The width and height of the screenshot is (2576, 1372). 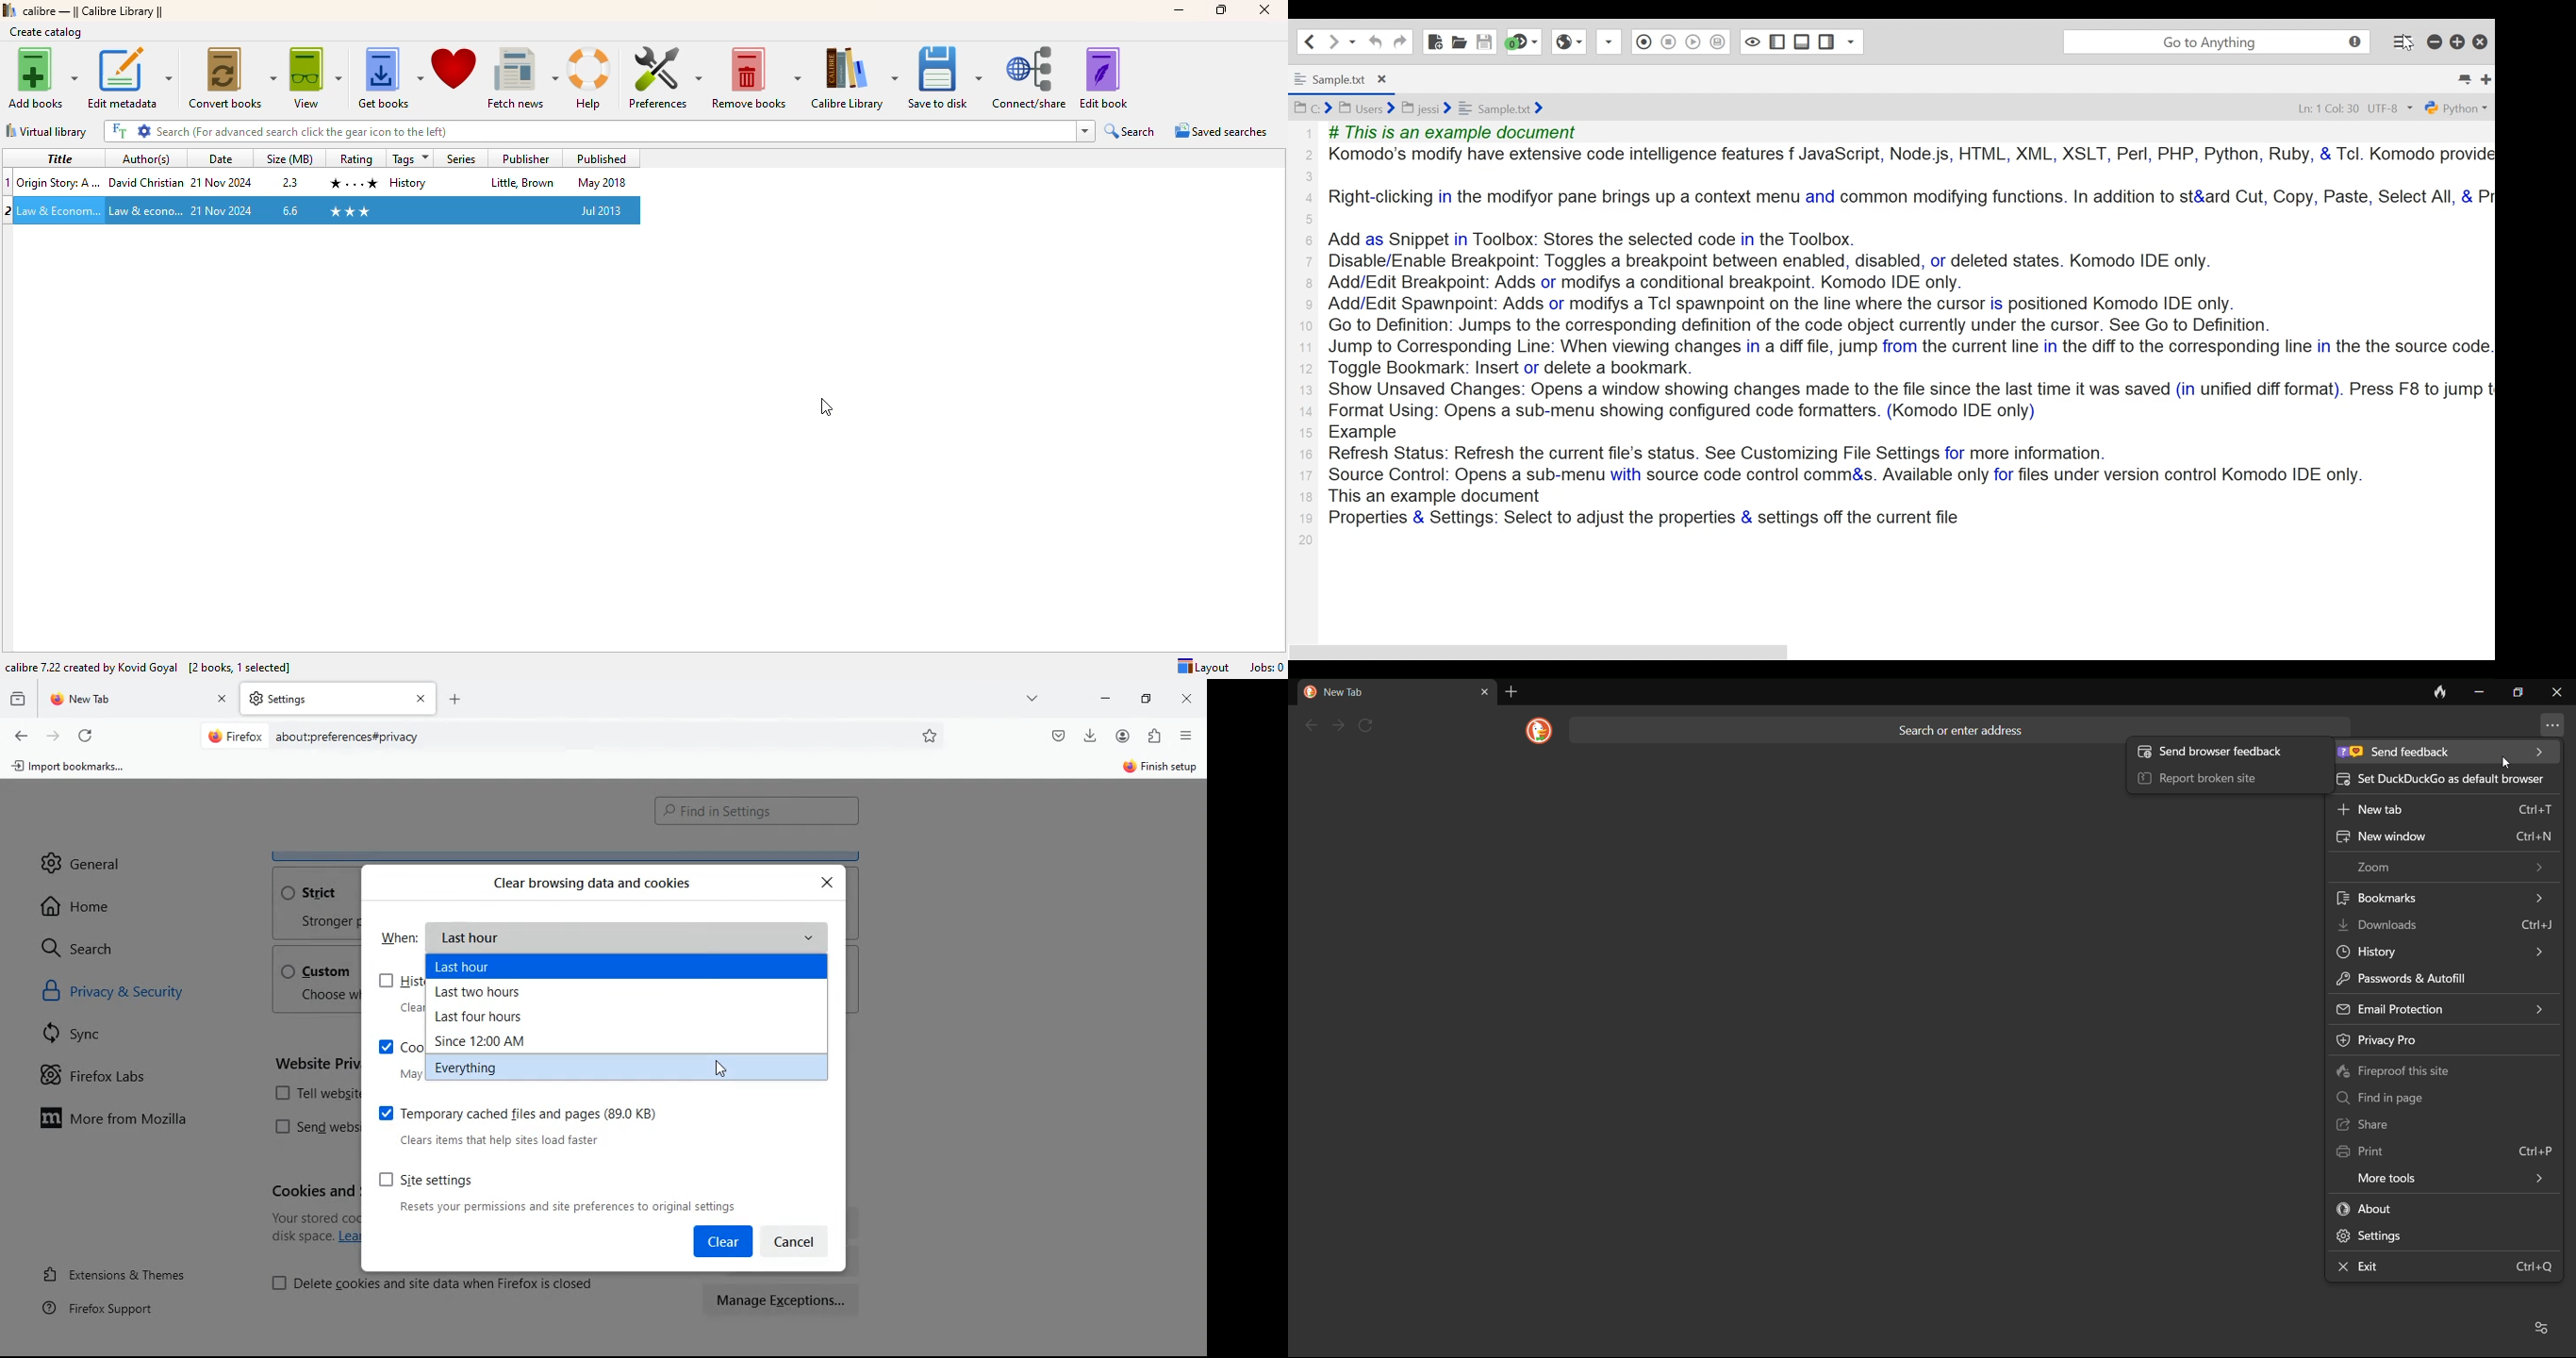 I want to click on publisher, so click(x=522, y=184).